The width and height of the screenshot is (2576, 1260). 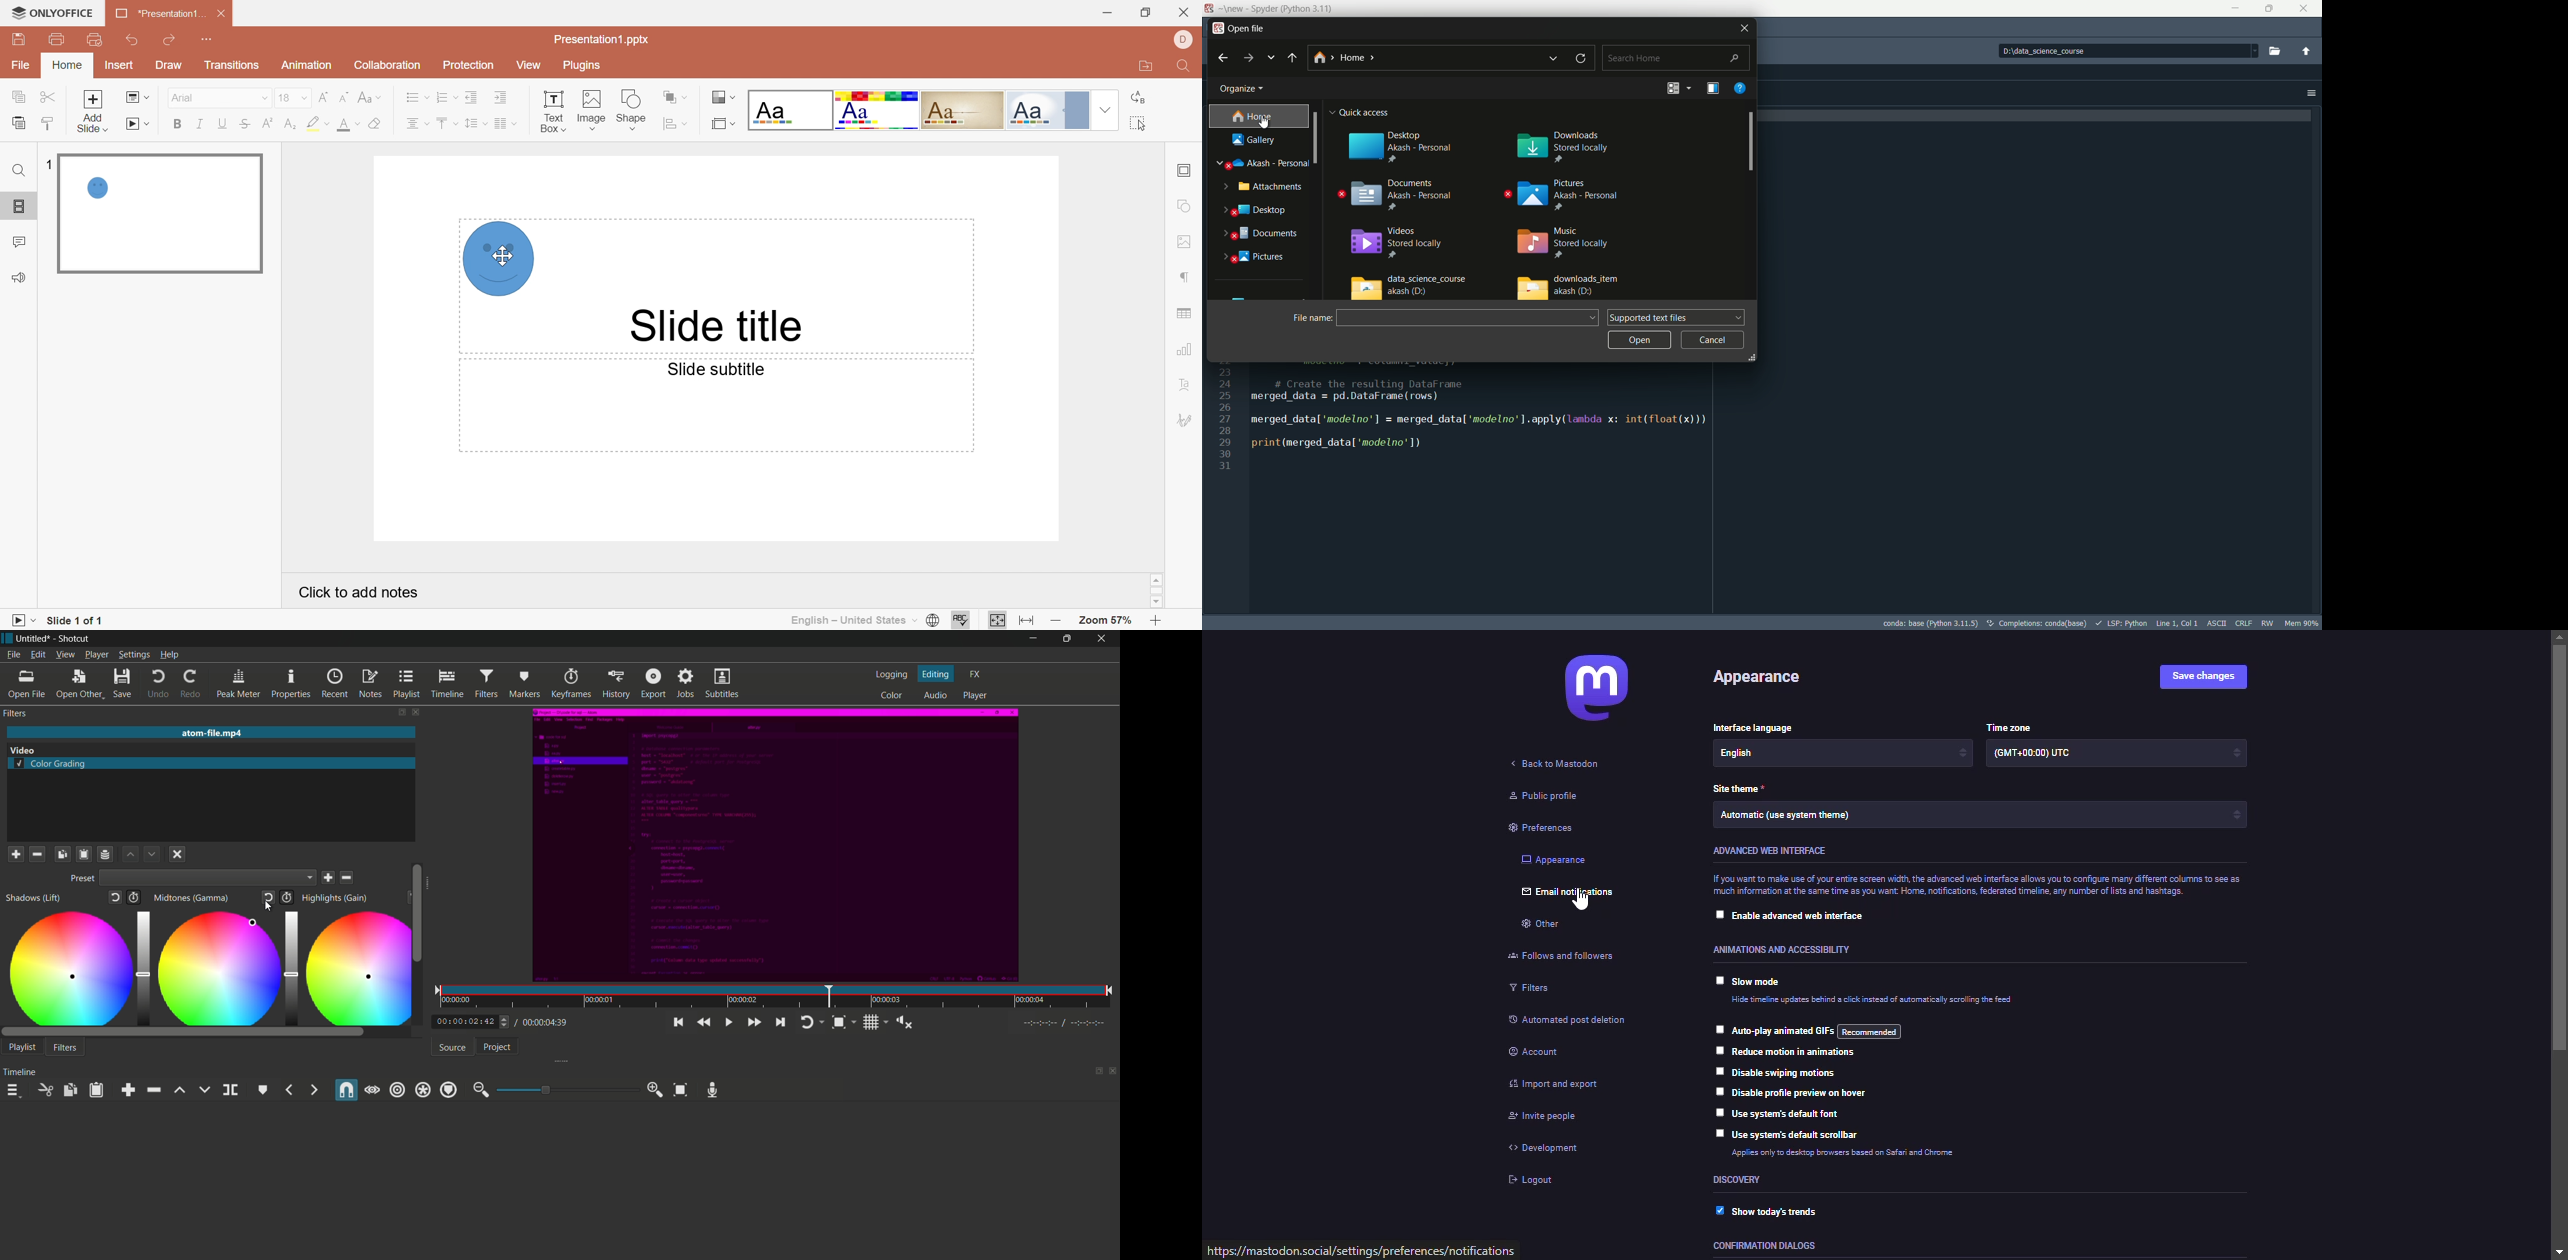 What do you see at coordinates (417, 912) in the screenshot?
I see `Scroller` at bounding box center [417, 912].